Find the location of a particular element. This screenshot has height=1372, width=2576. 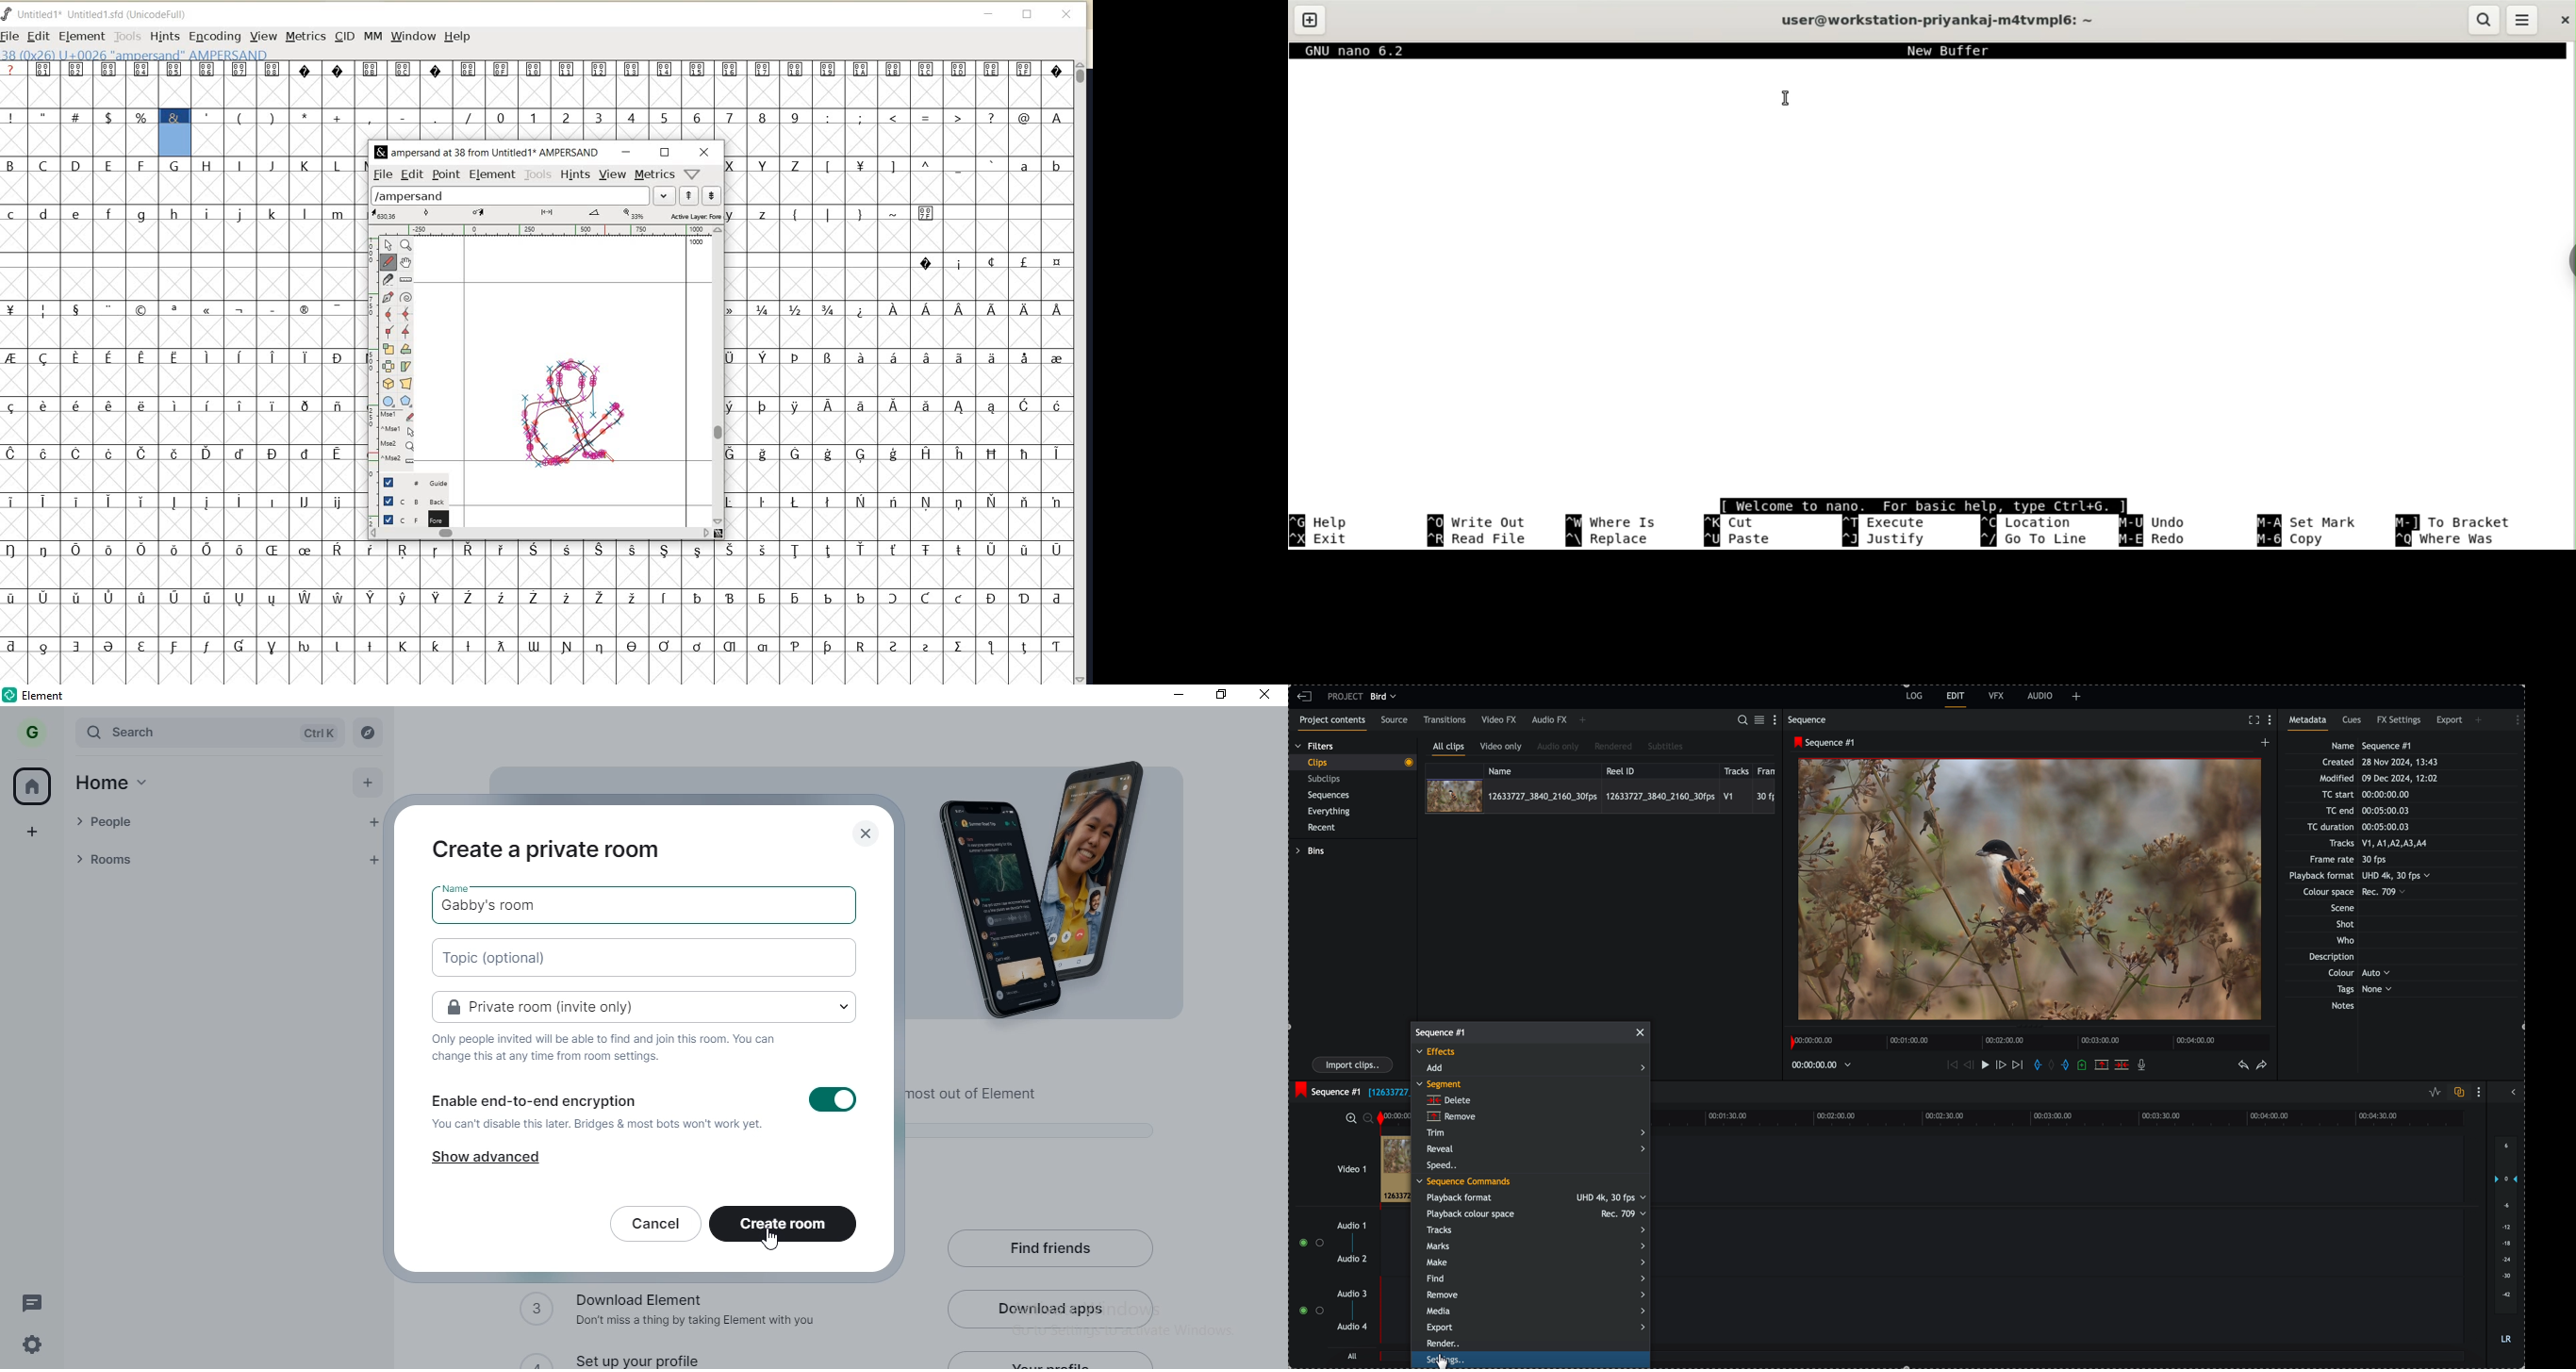

clips is located at coordinates (1352, 763).